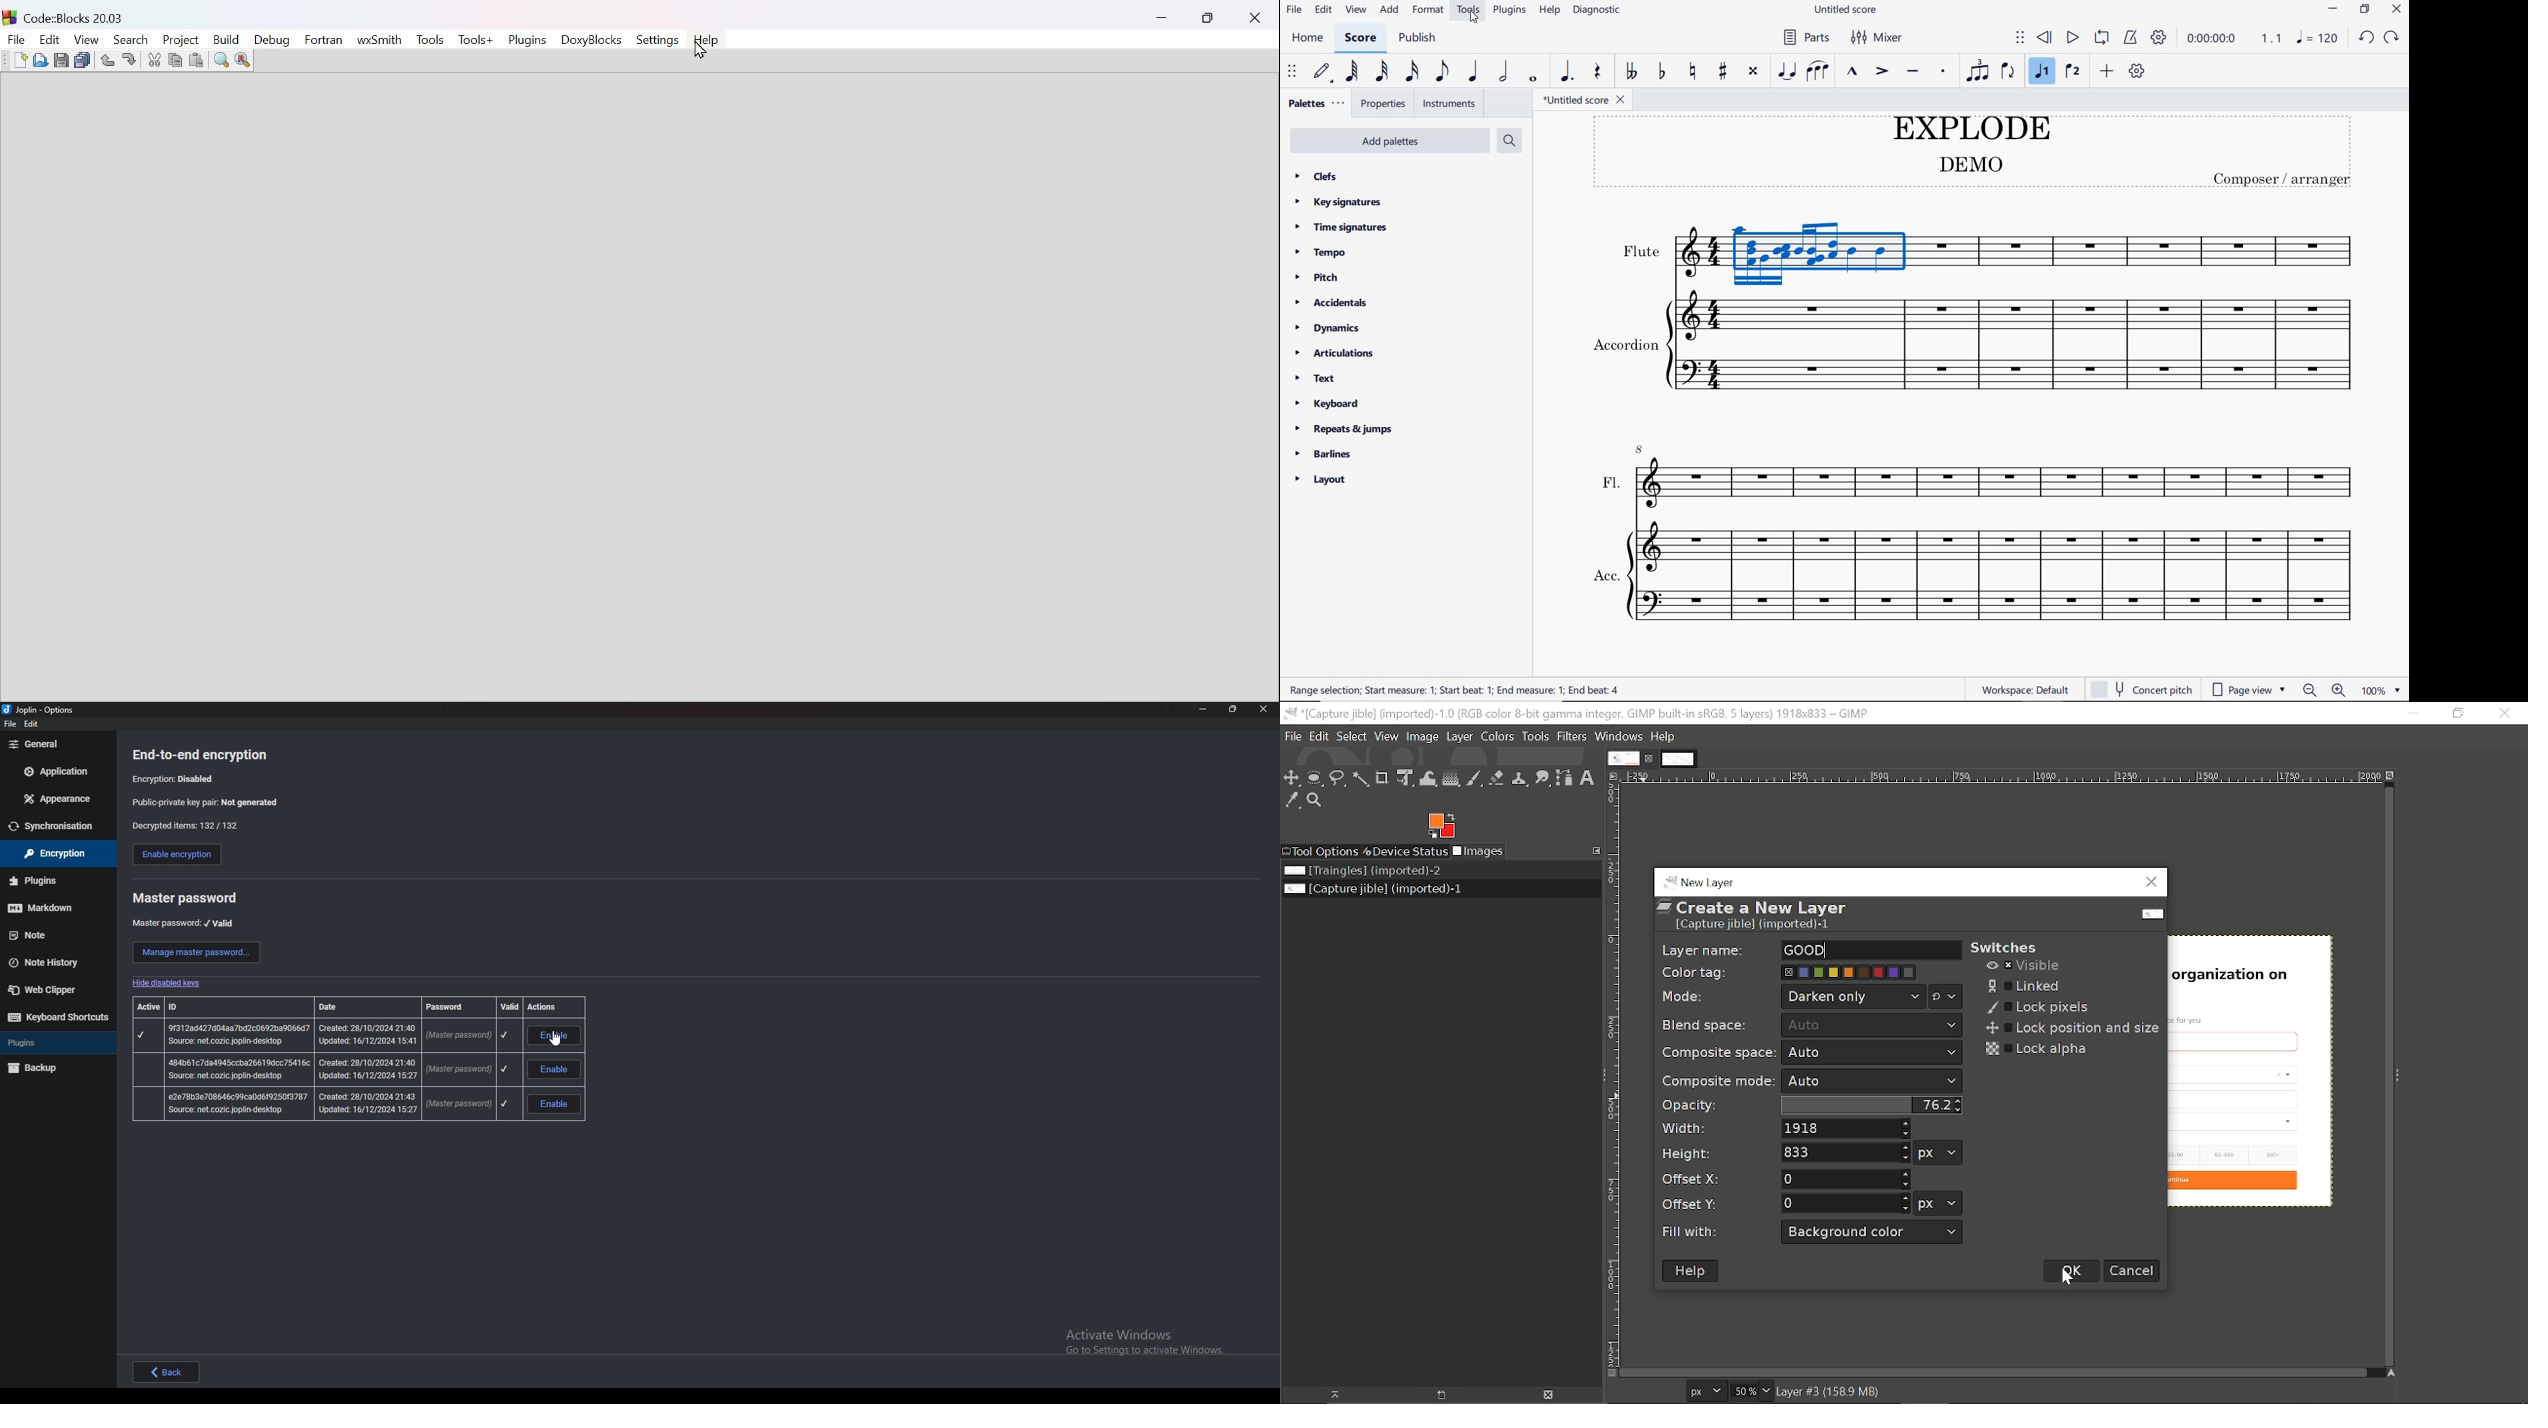 The image size is (2548, 1428). I want to click on decrypted items, so click(191, 826).